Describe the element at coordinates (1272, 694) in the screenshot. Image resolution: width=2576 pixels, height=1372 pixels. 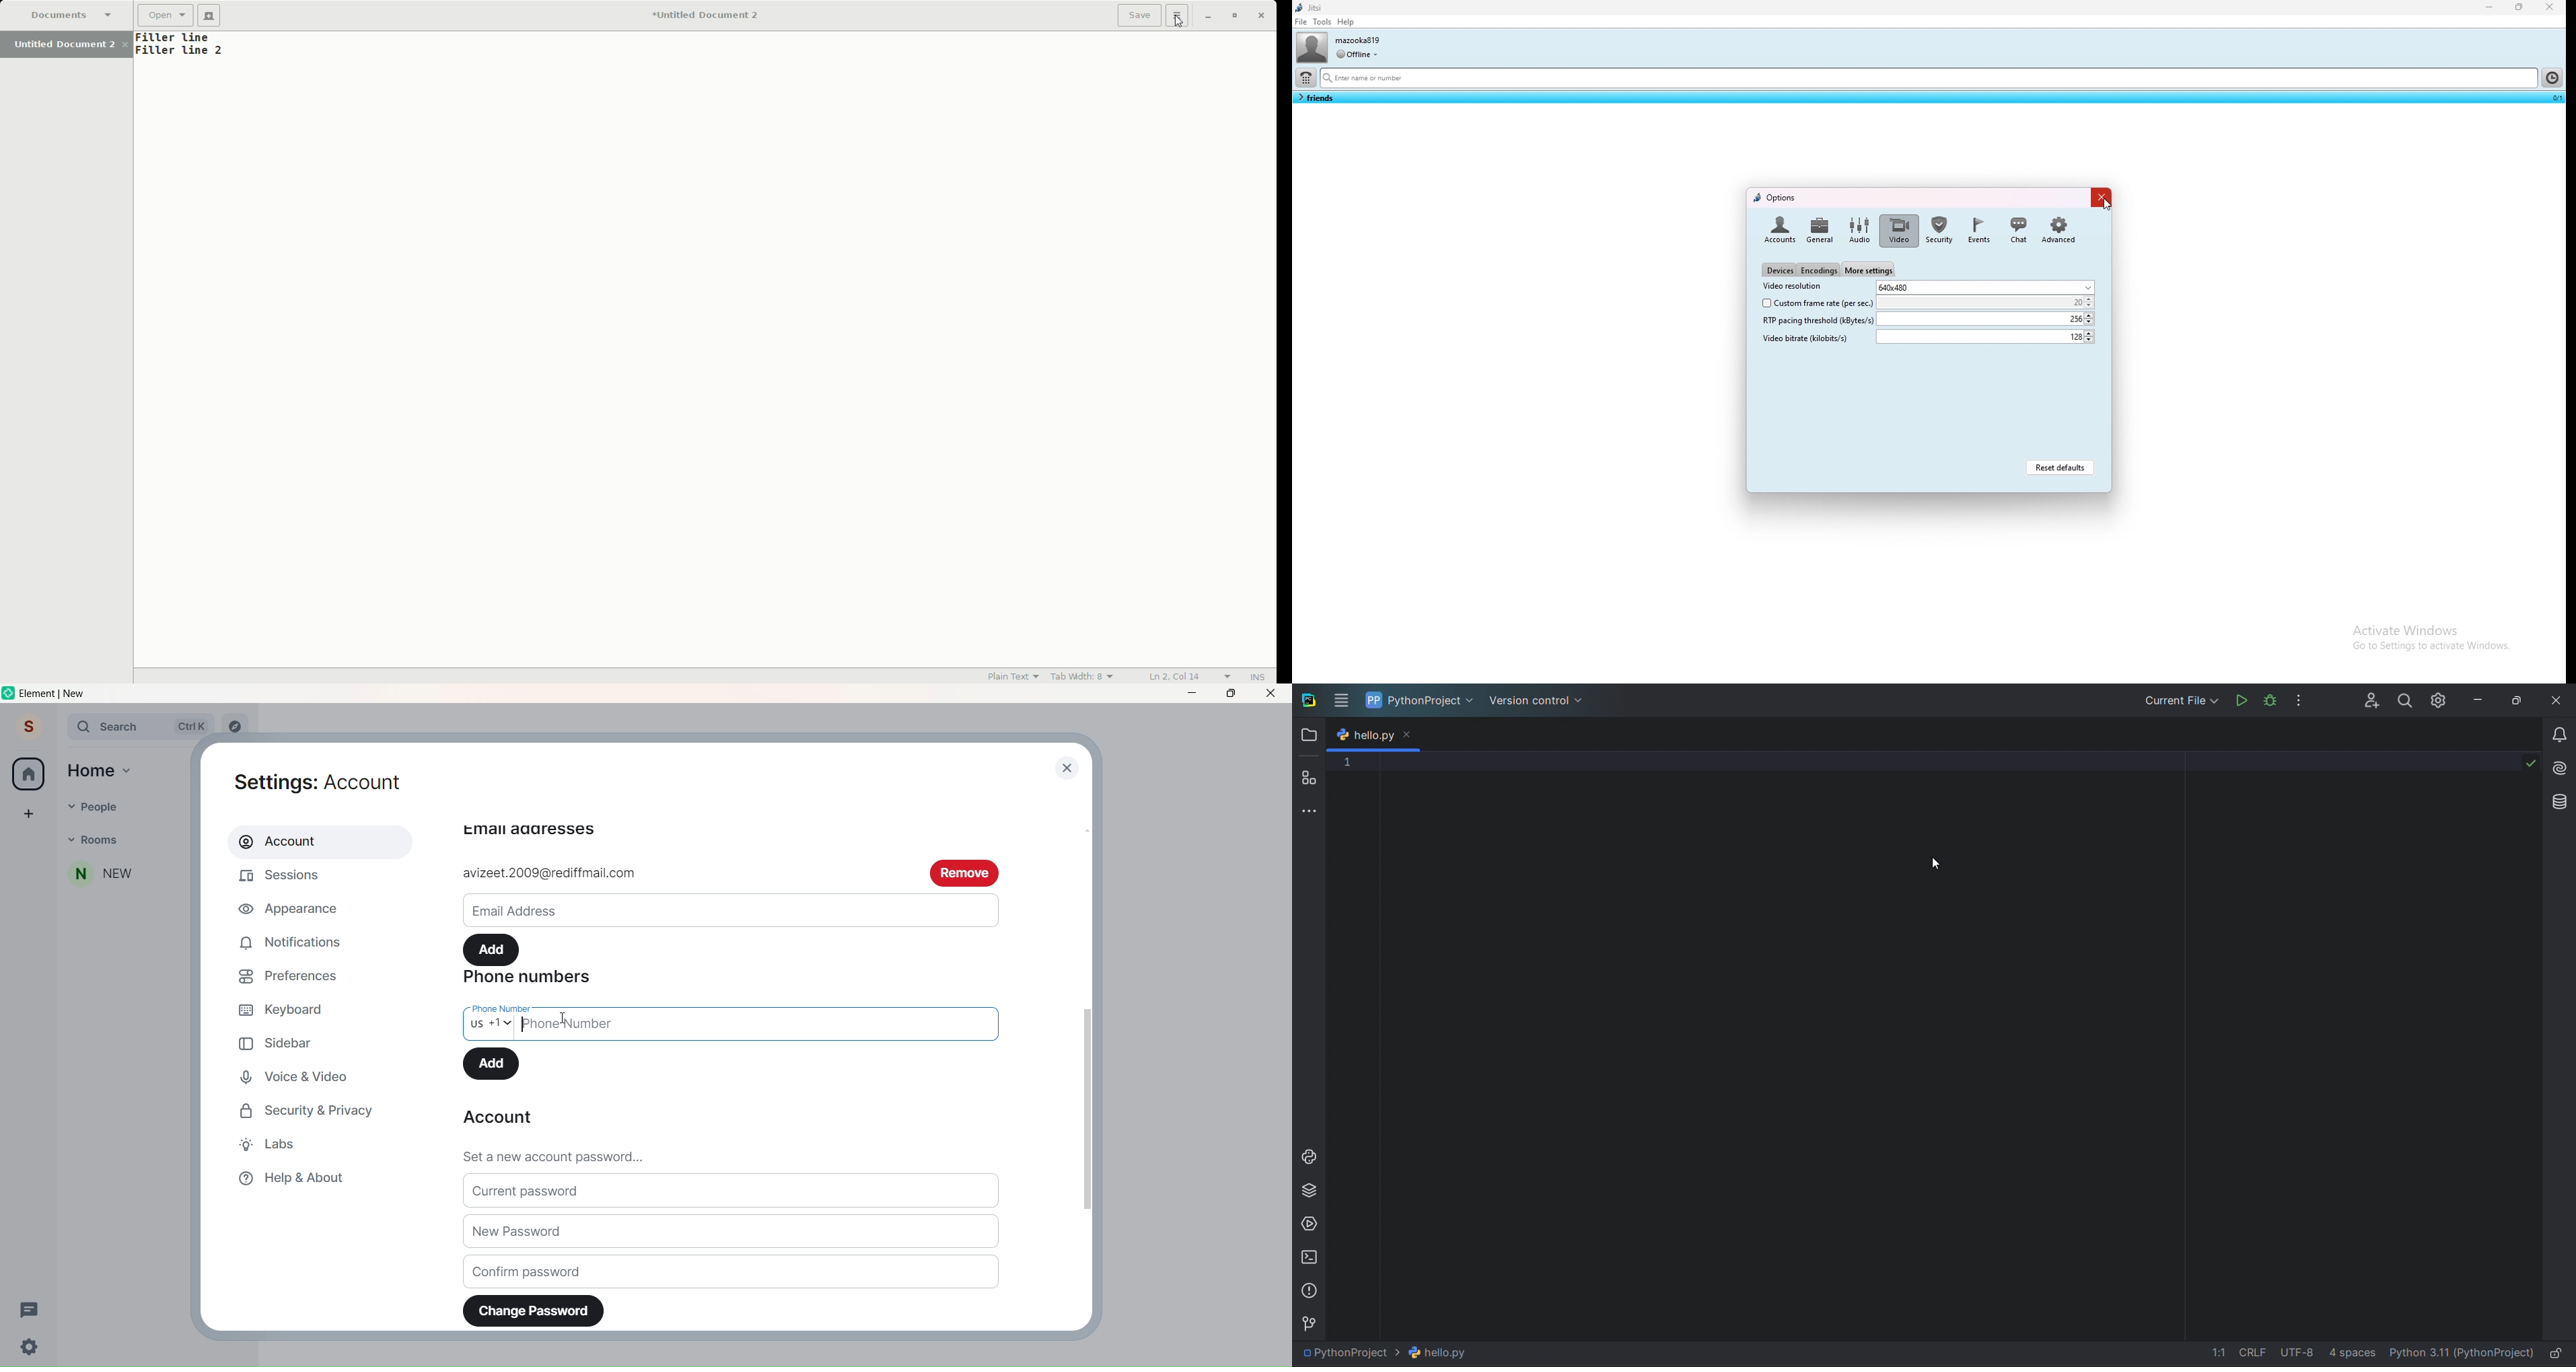
I see `Close` at that location.